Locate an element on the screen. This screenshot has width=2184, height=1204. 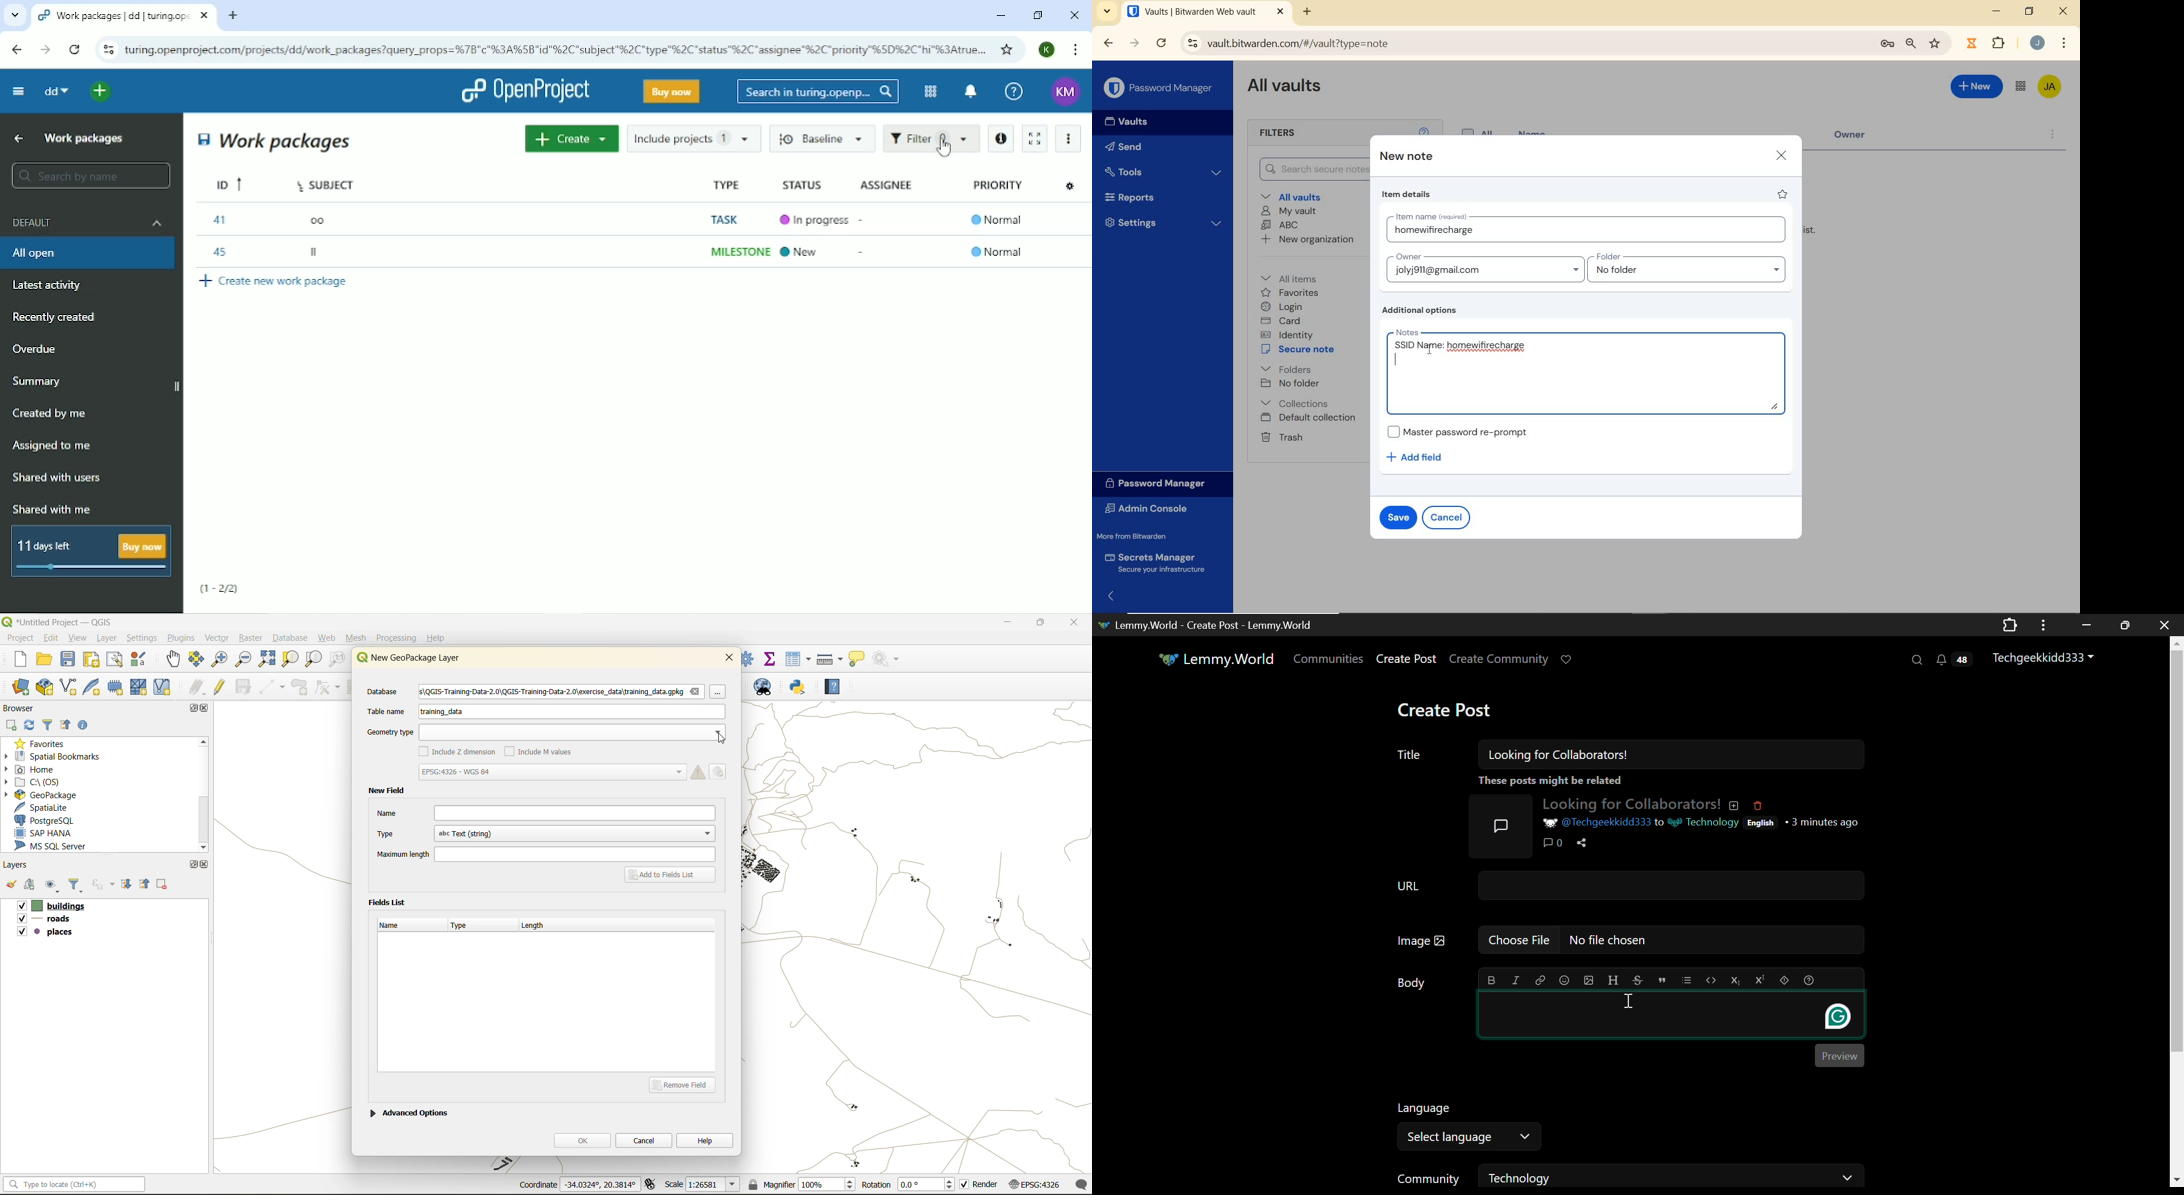
spatial bookmarks is located at coordinates (60, 756).